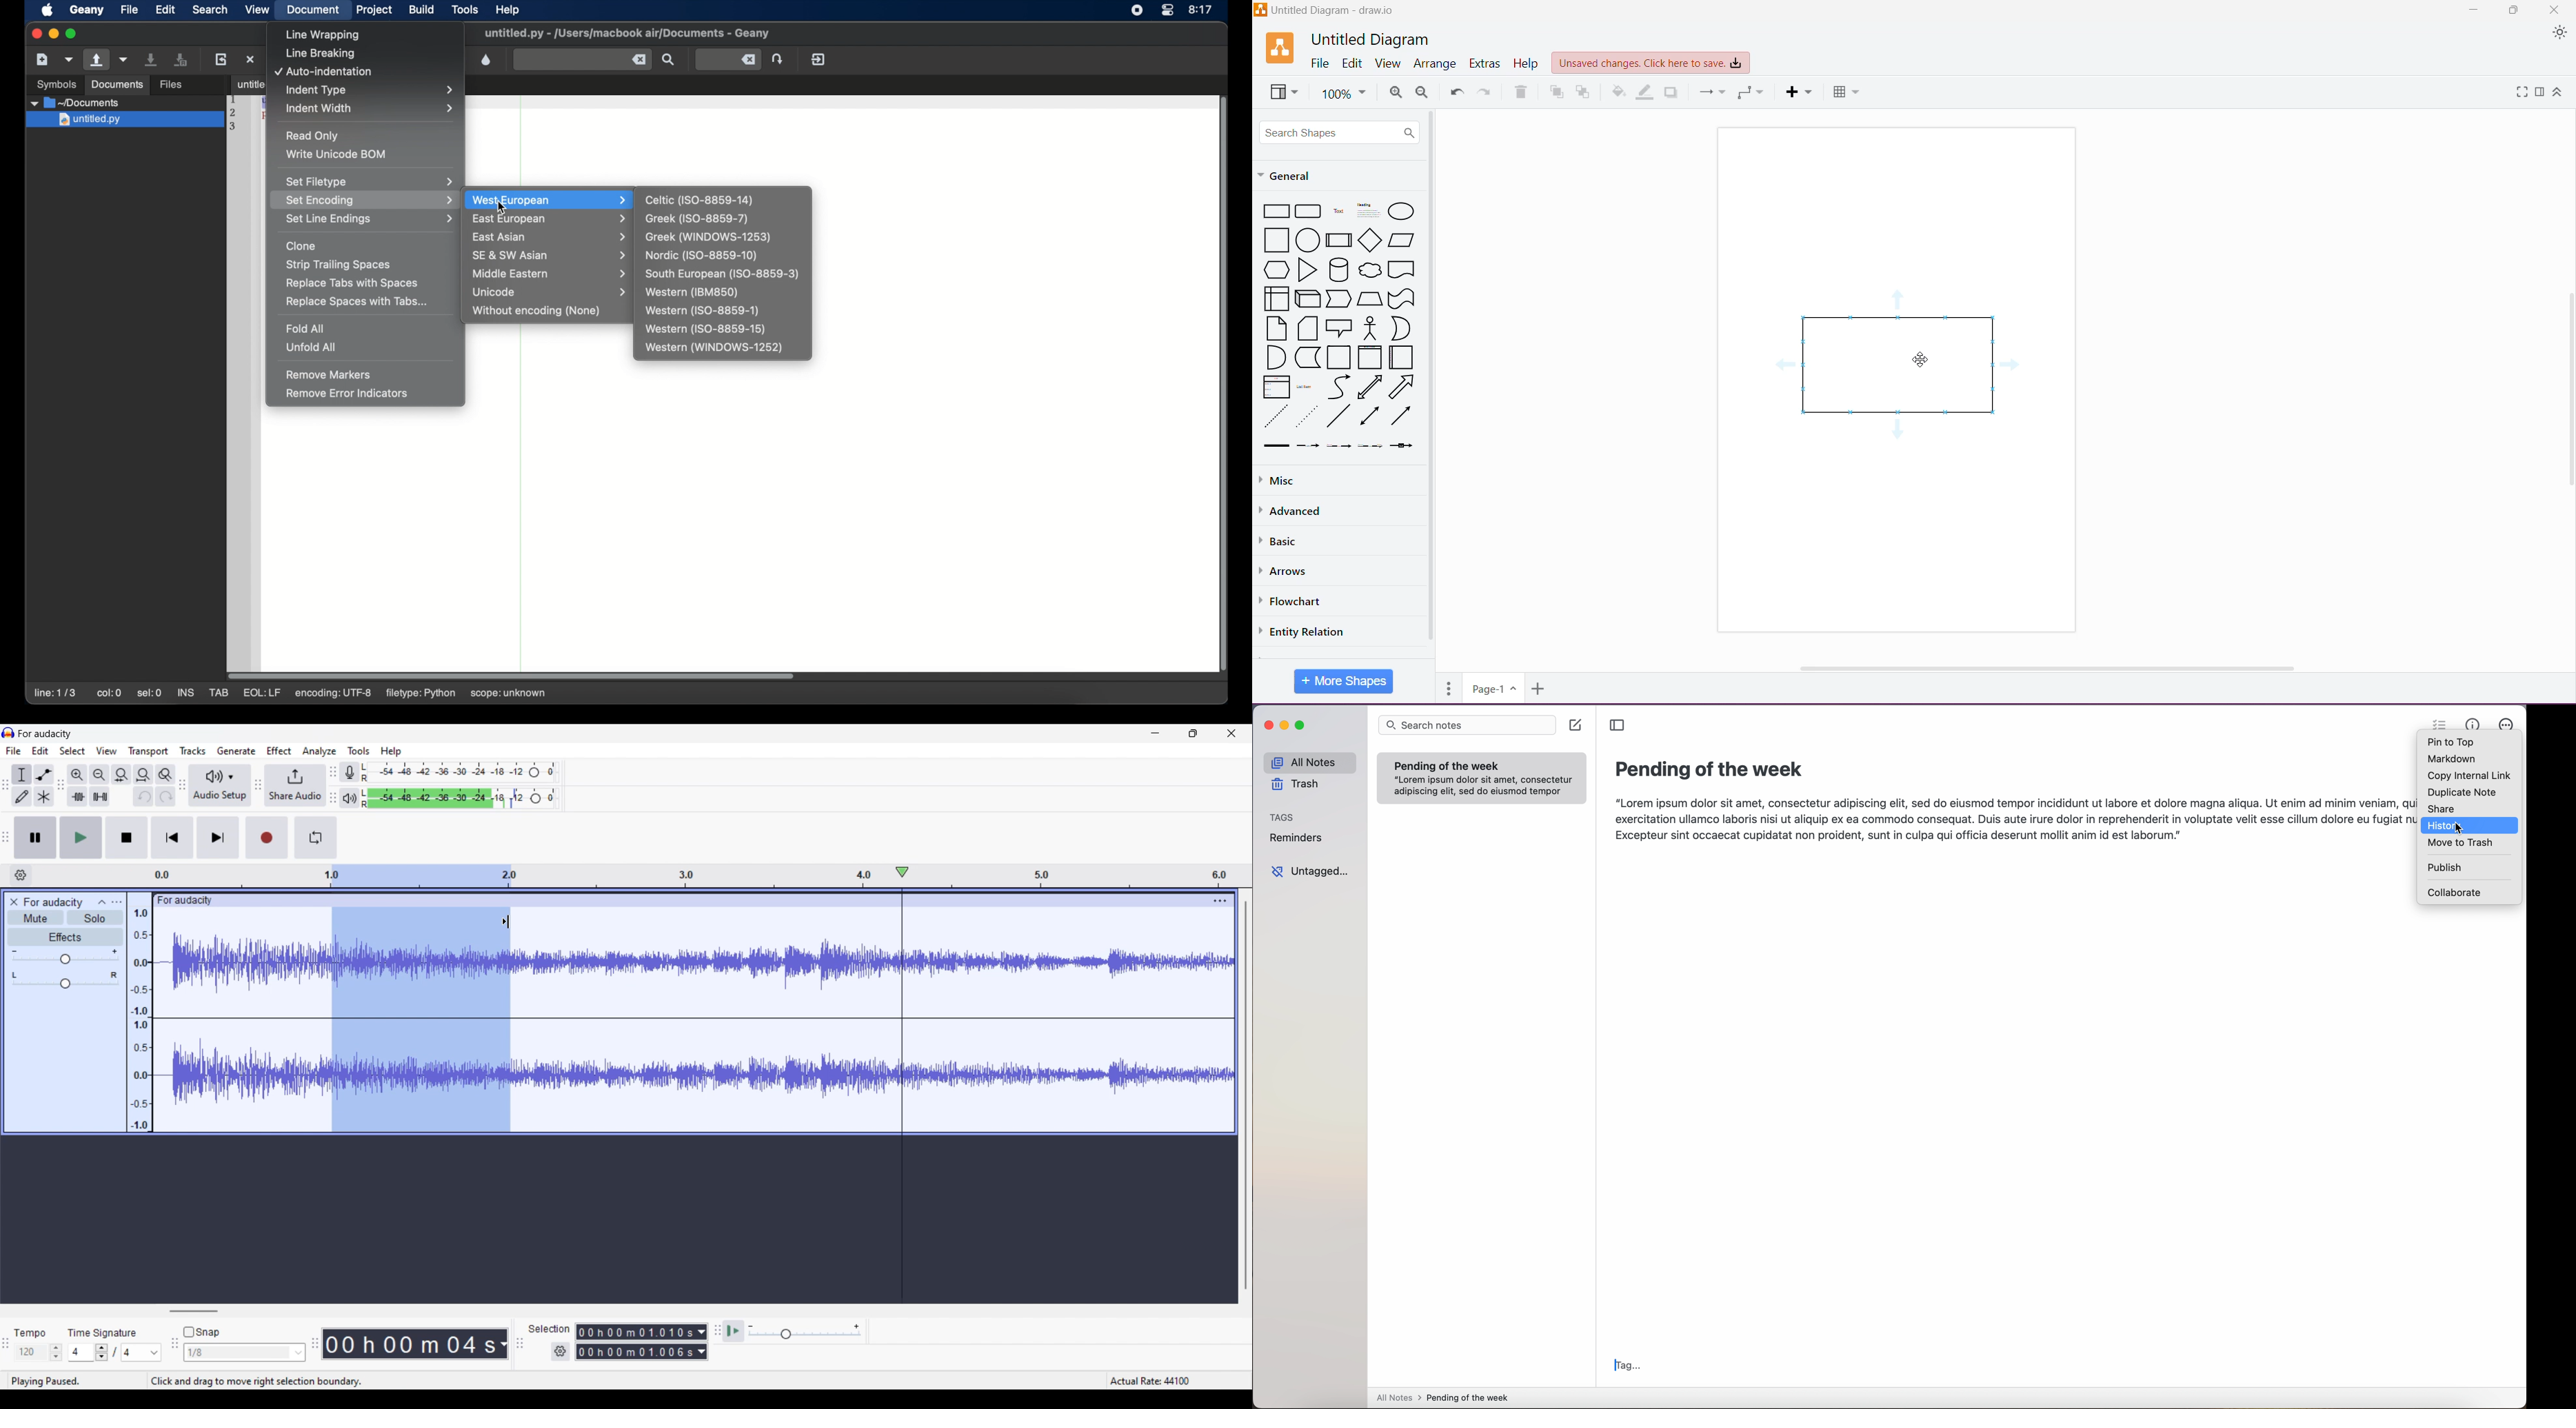 This screenshot has width=2576, height=1428. I want to click on Stop, so click(127, 838).